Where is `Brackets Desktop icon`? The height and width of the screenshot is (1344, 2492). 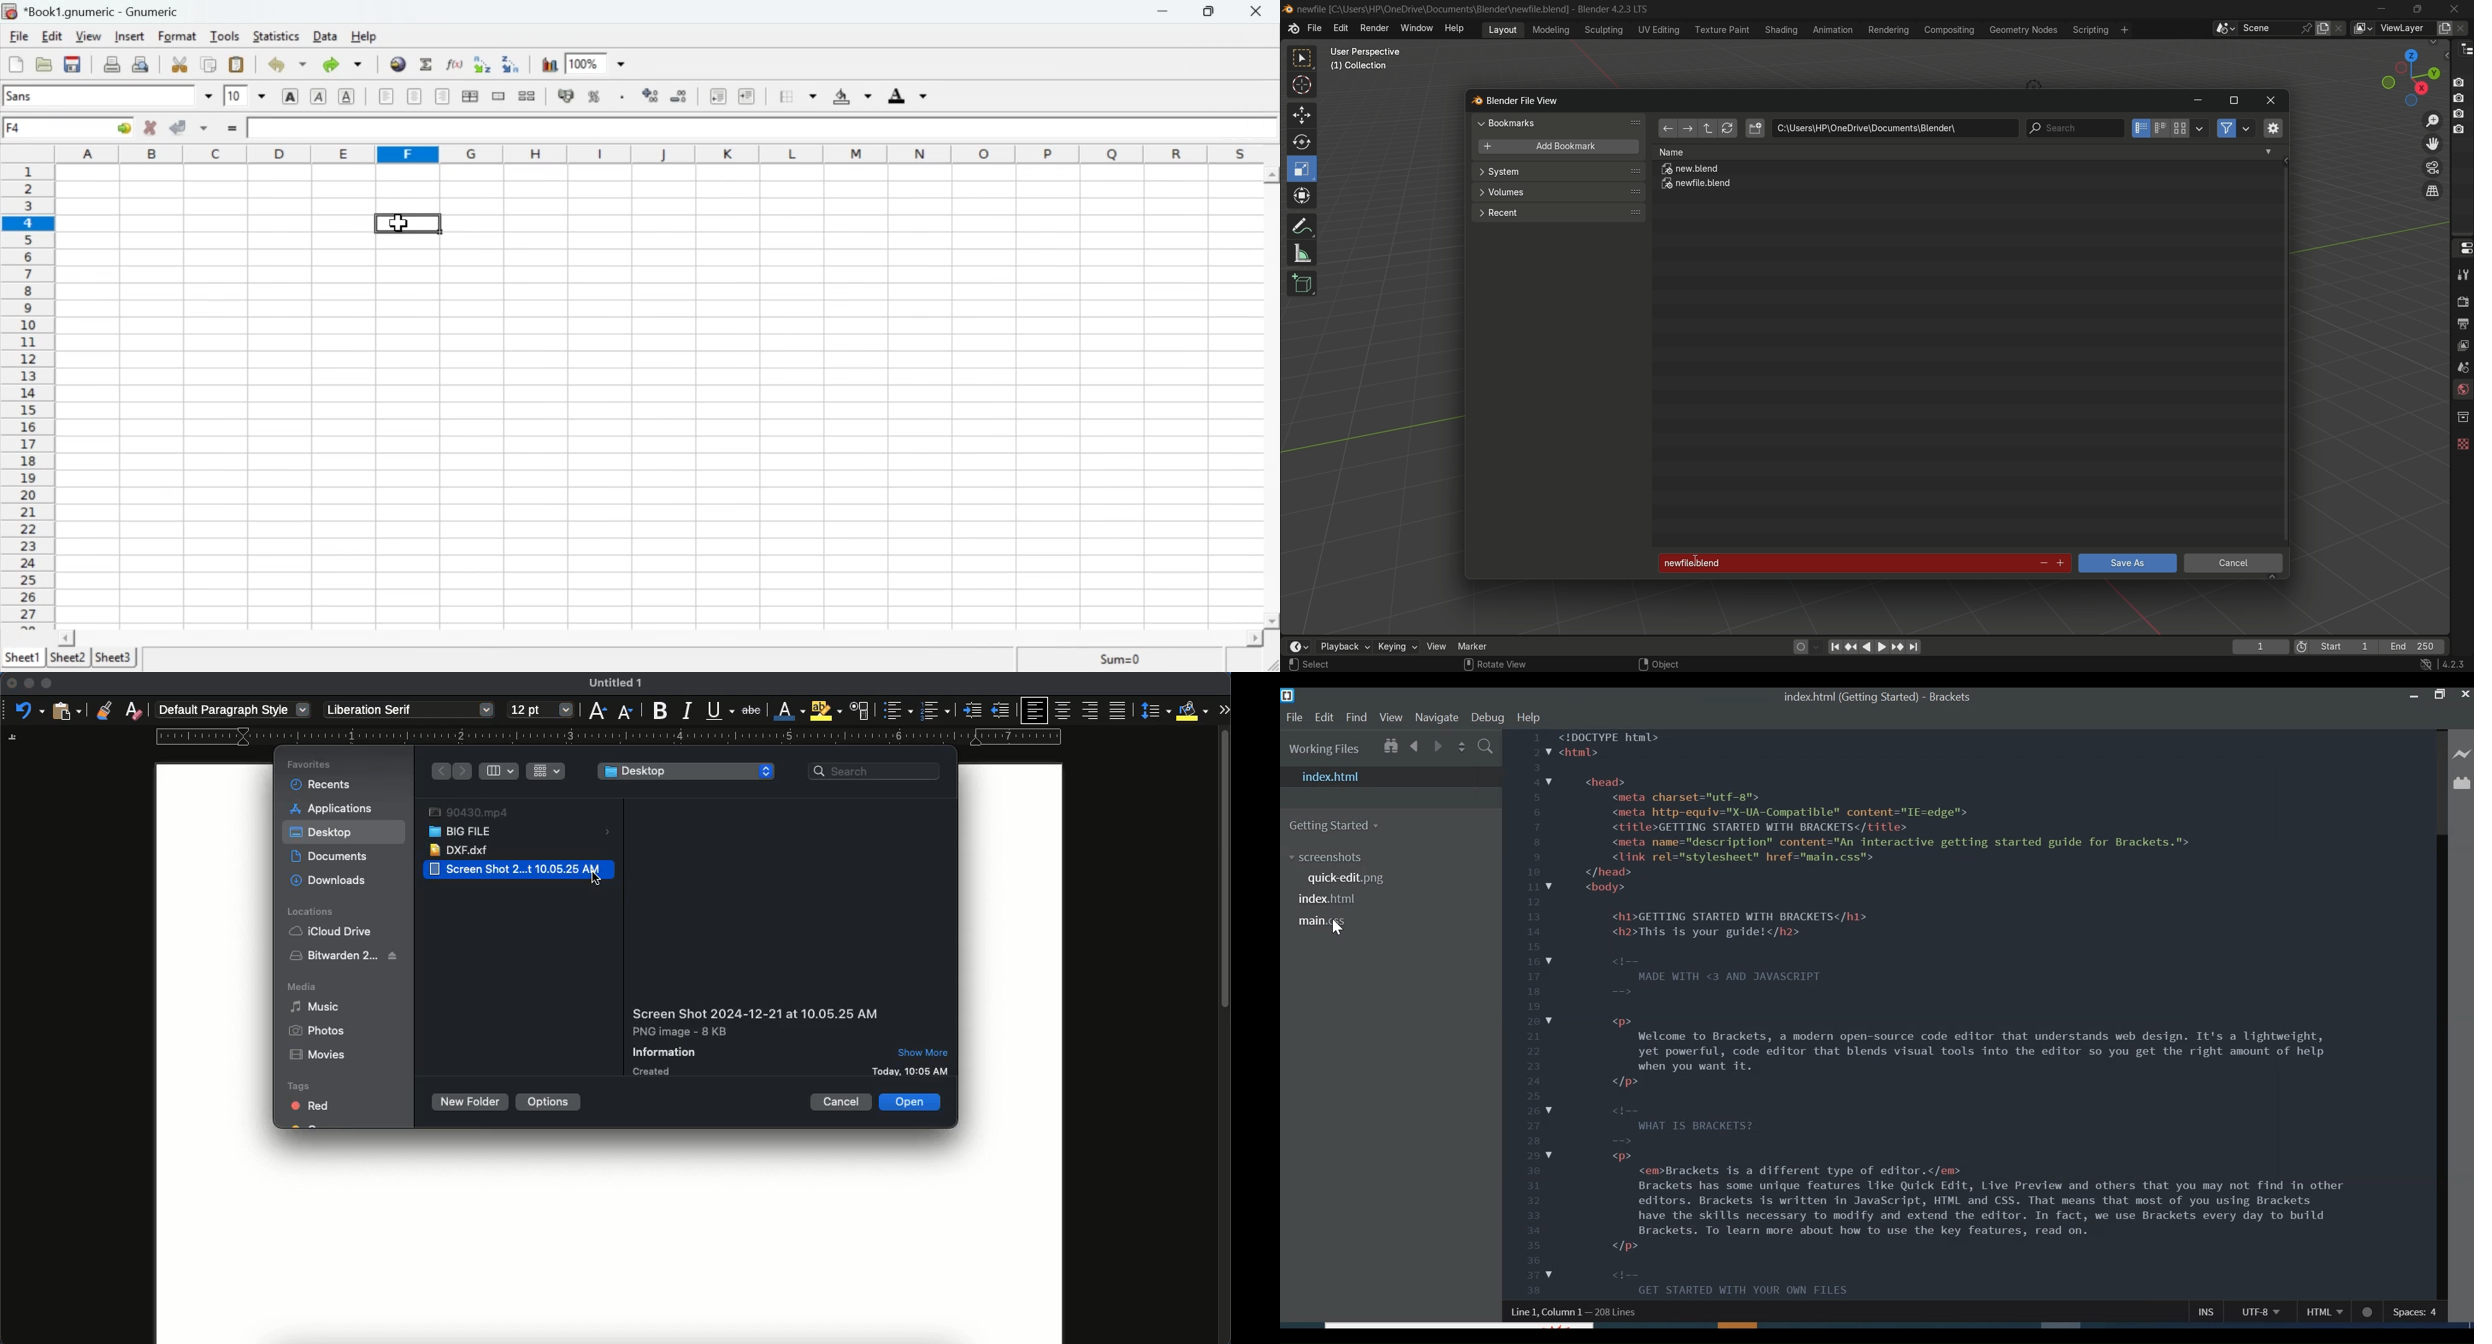 Brackets Desktop icon is located at coordinates (1289, 696).